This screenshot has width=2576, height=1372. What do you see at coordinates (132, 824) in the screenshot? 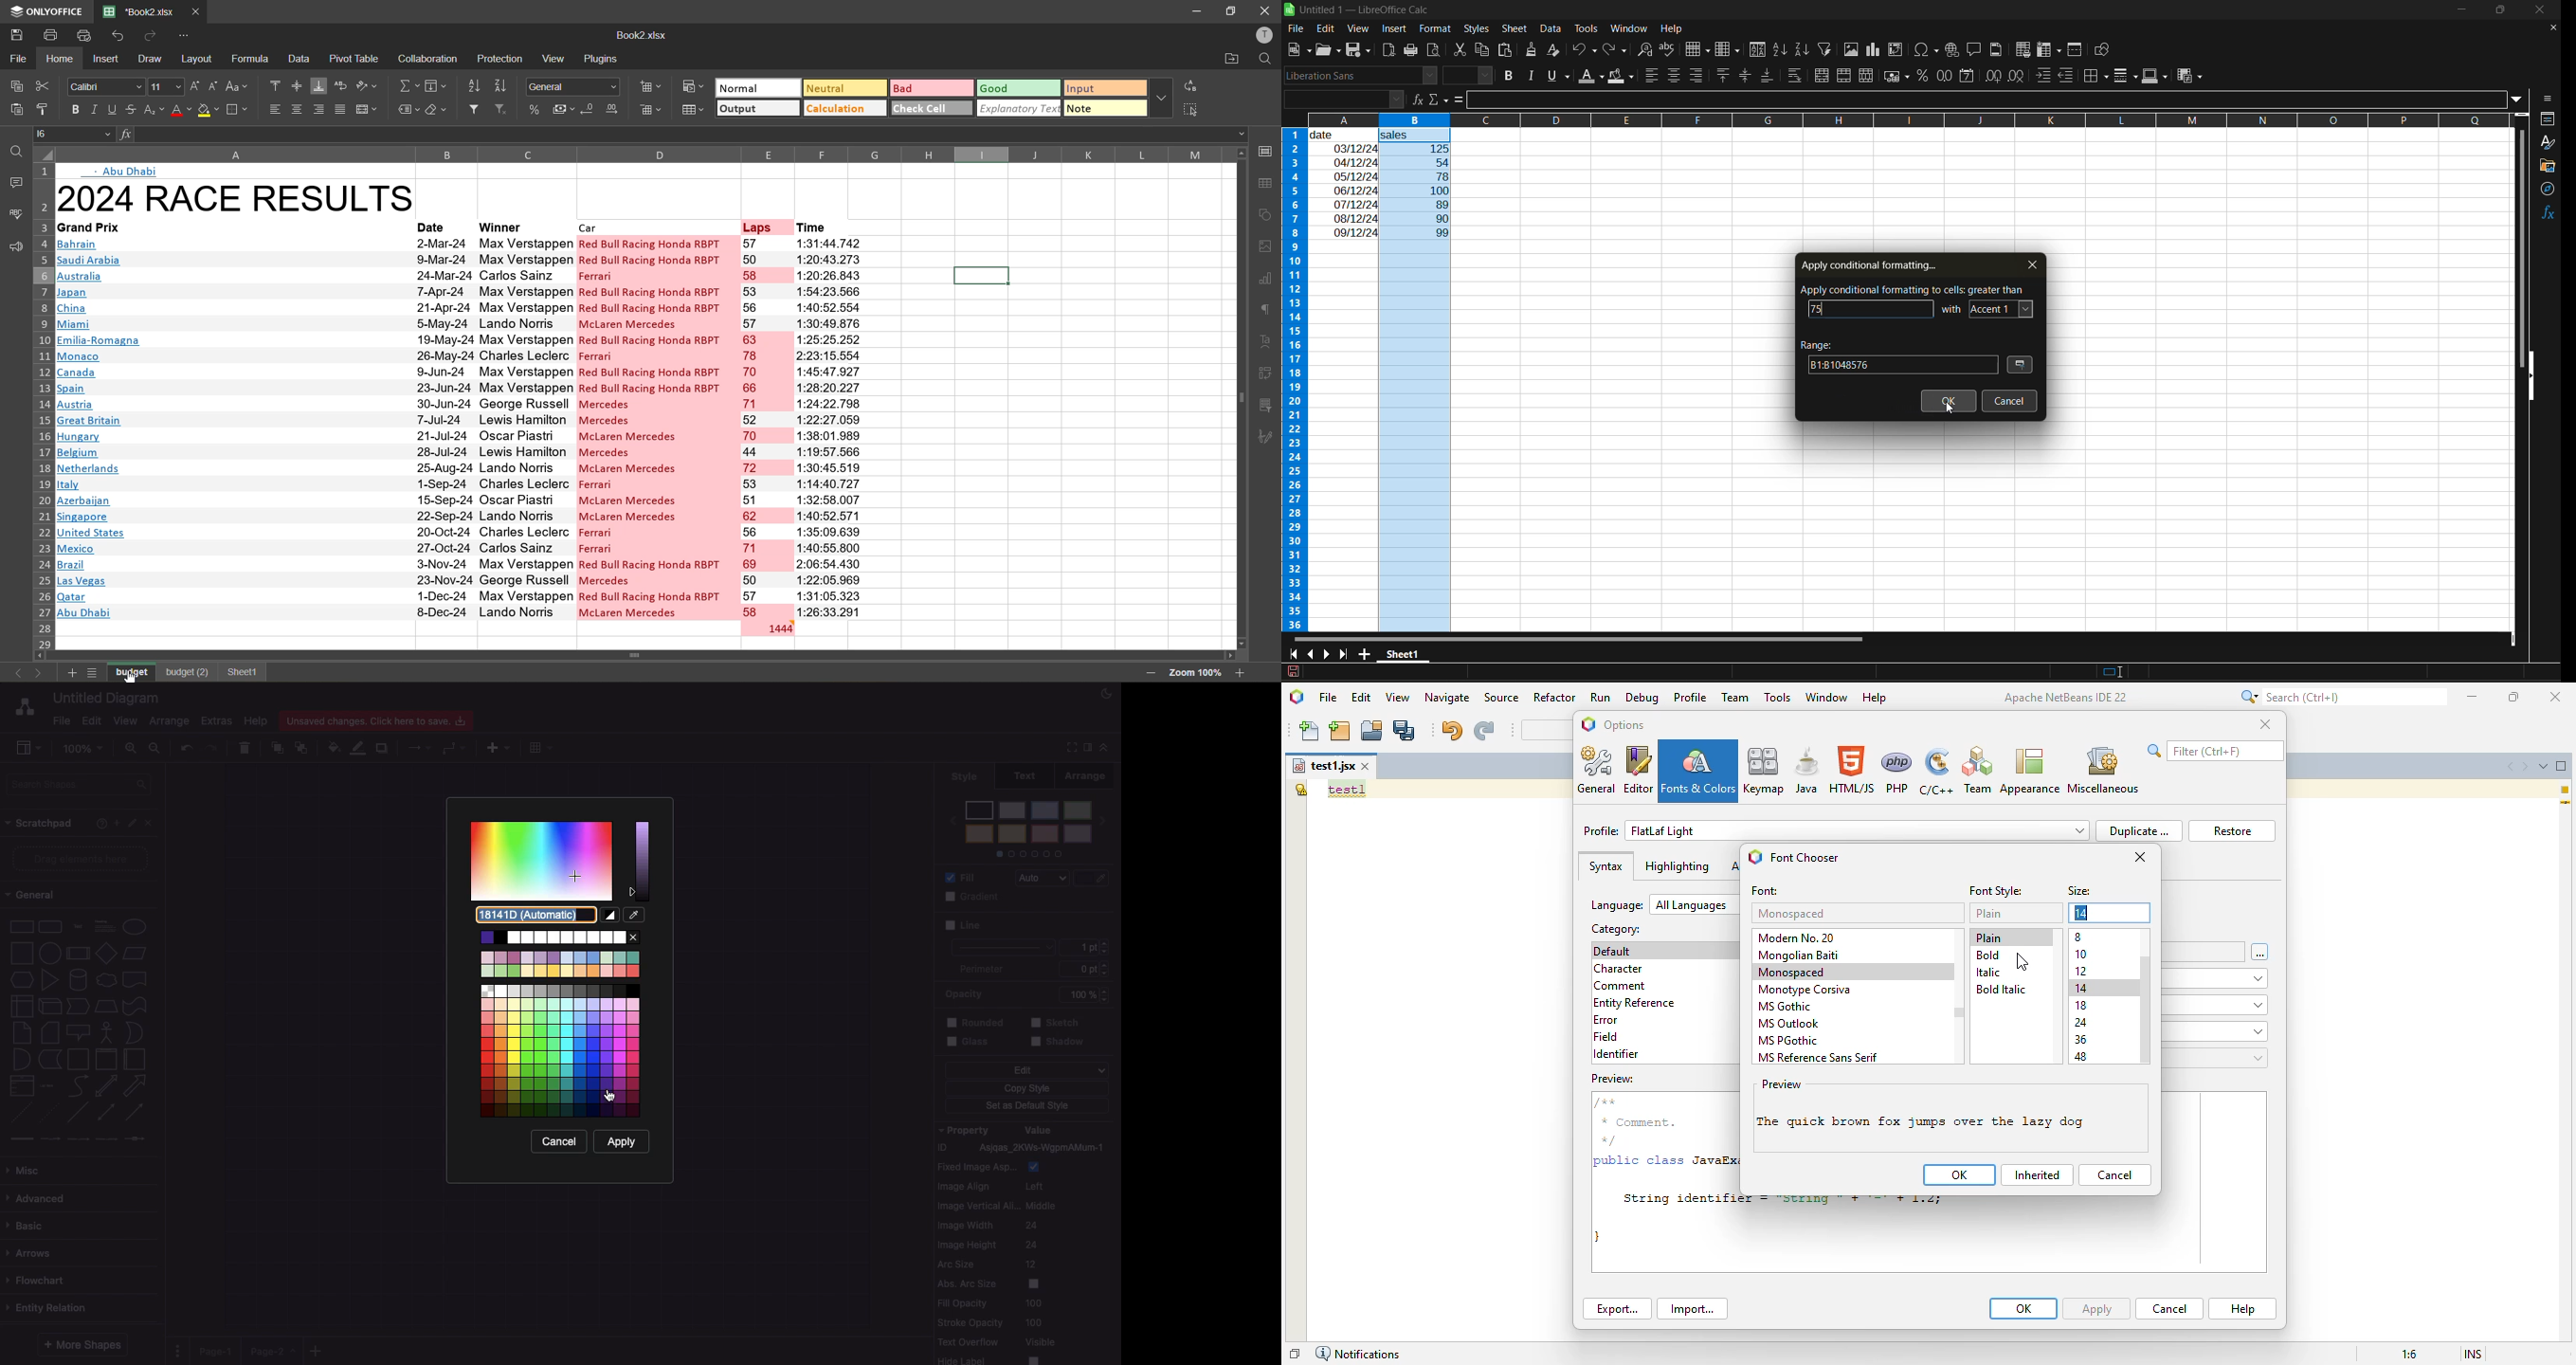
I see `Edit` at bounding box center [132, 824].